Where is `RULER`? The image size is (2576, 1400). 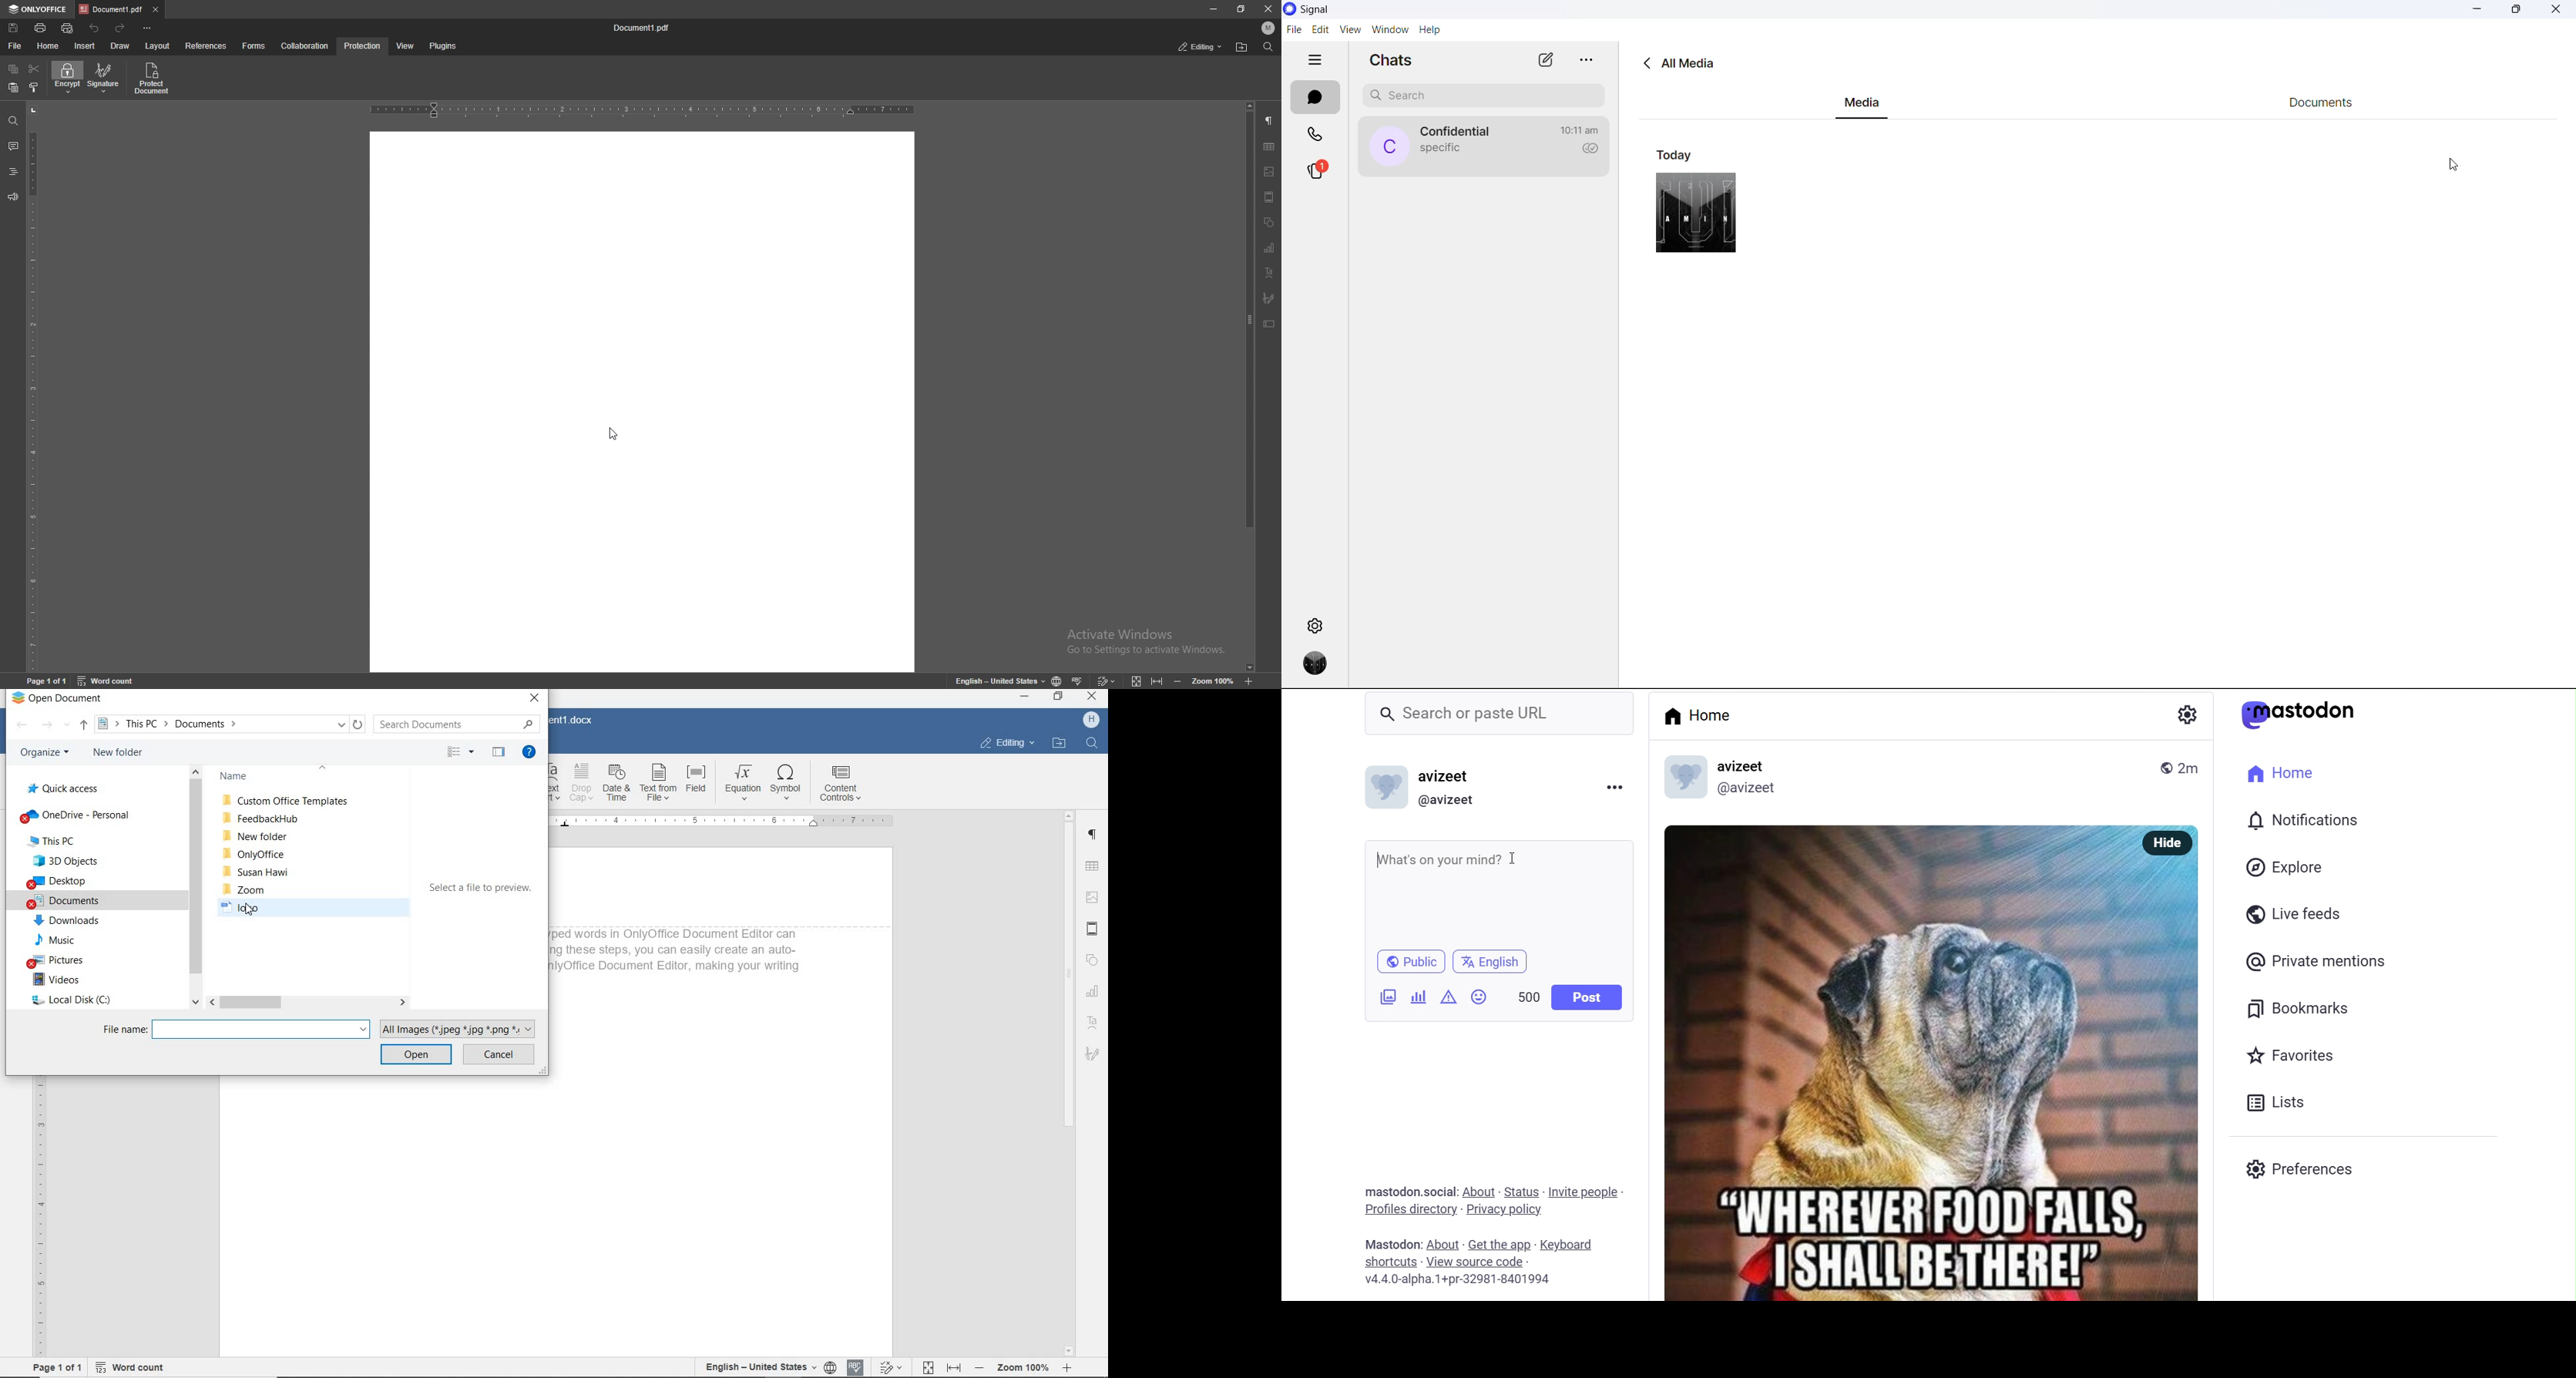
RULER is located at coordinates (732, 824).